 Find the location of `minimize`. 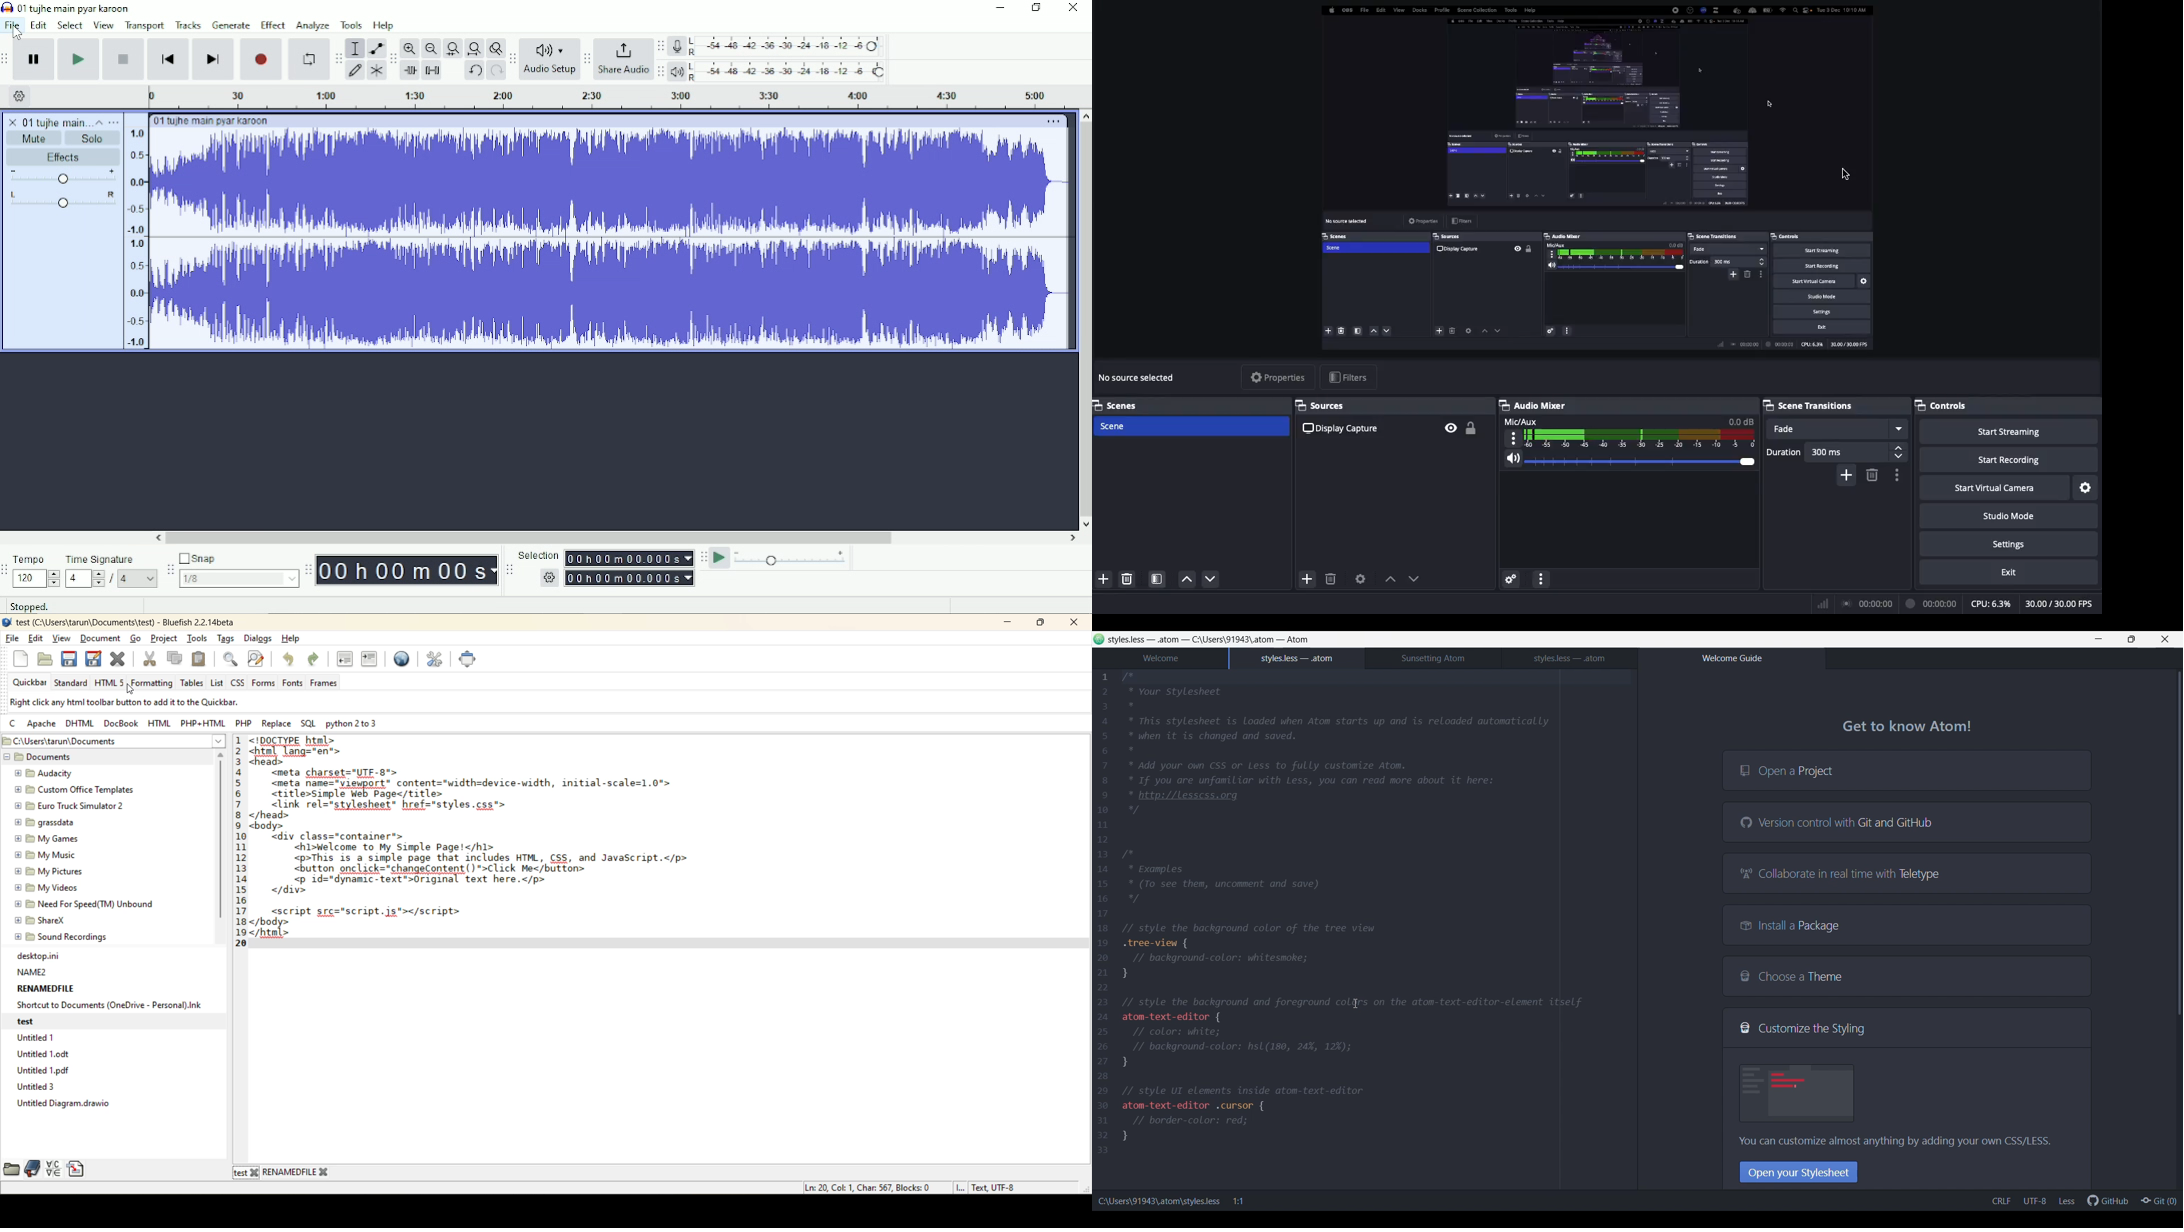

minimize is located at coordinates (1007, 623).